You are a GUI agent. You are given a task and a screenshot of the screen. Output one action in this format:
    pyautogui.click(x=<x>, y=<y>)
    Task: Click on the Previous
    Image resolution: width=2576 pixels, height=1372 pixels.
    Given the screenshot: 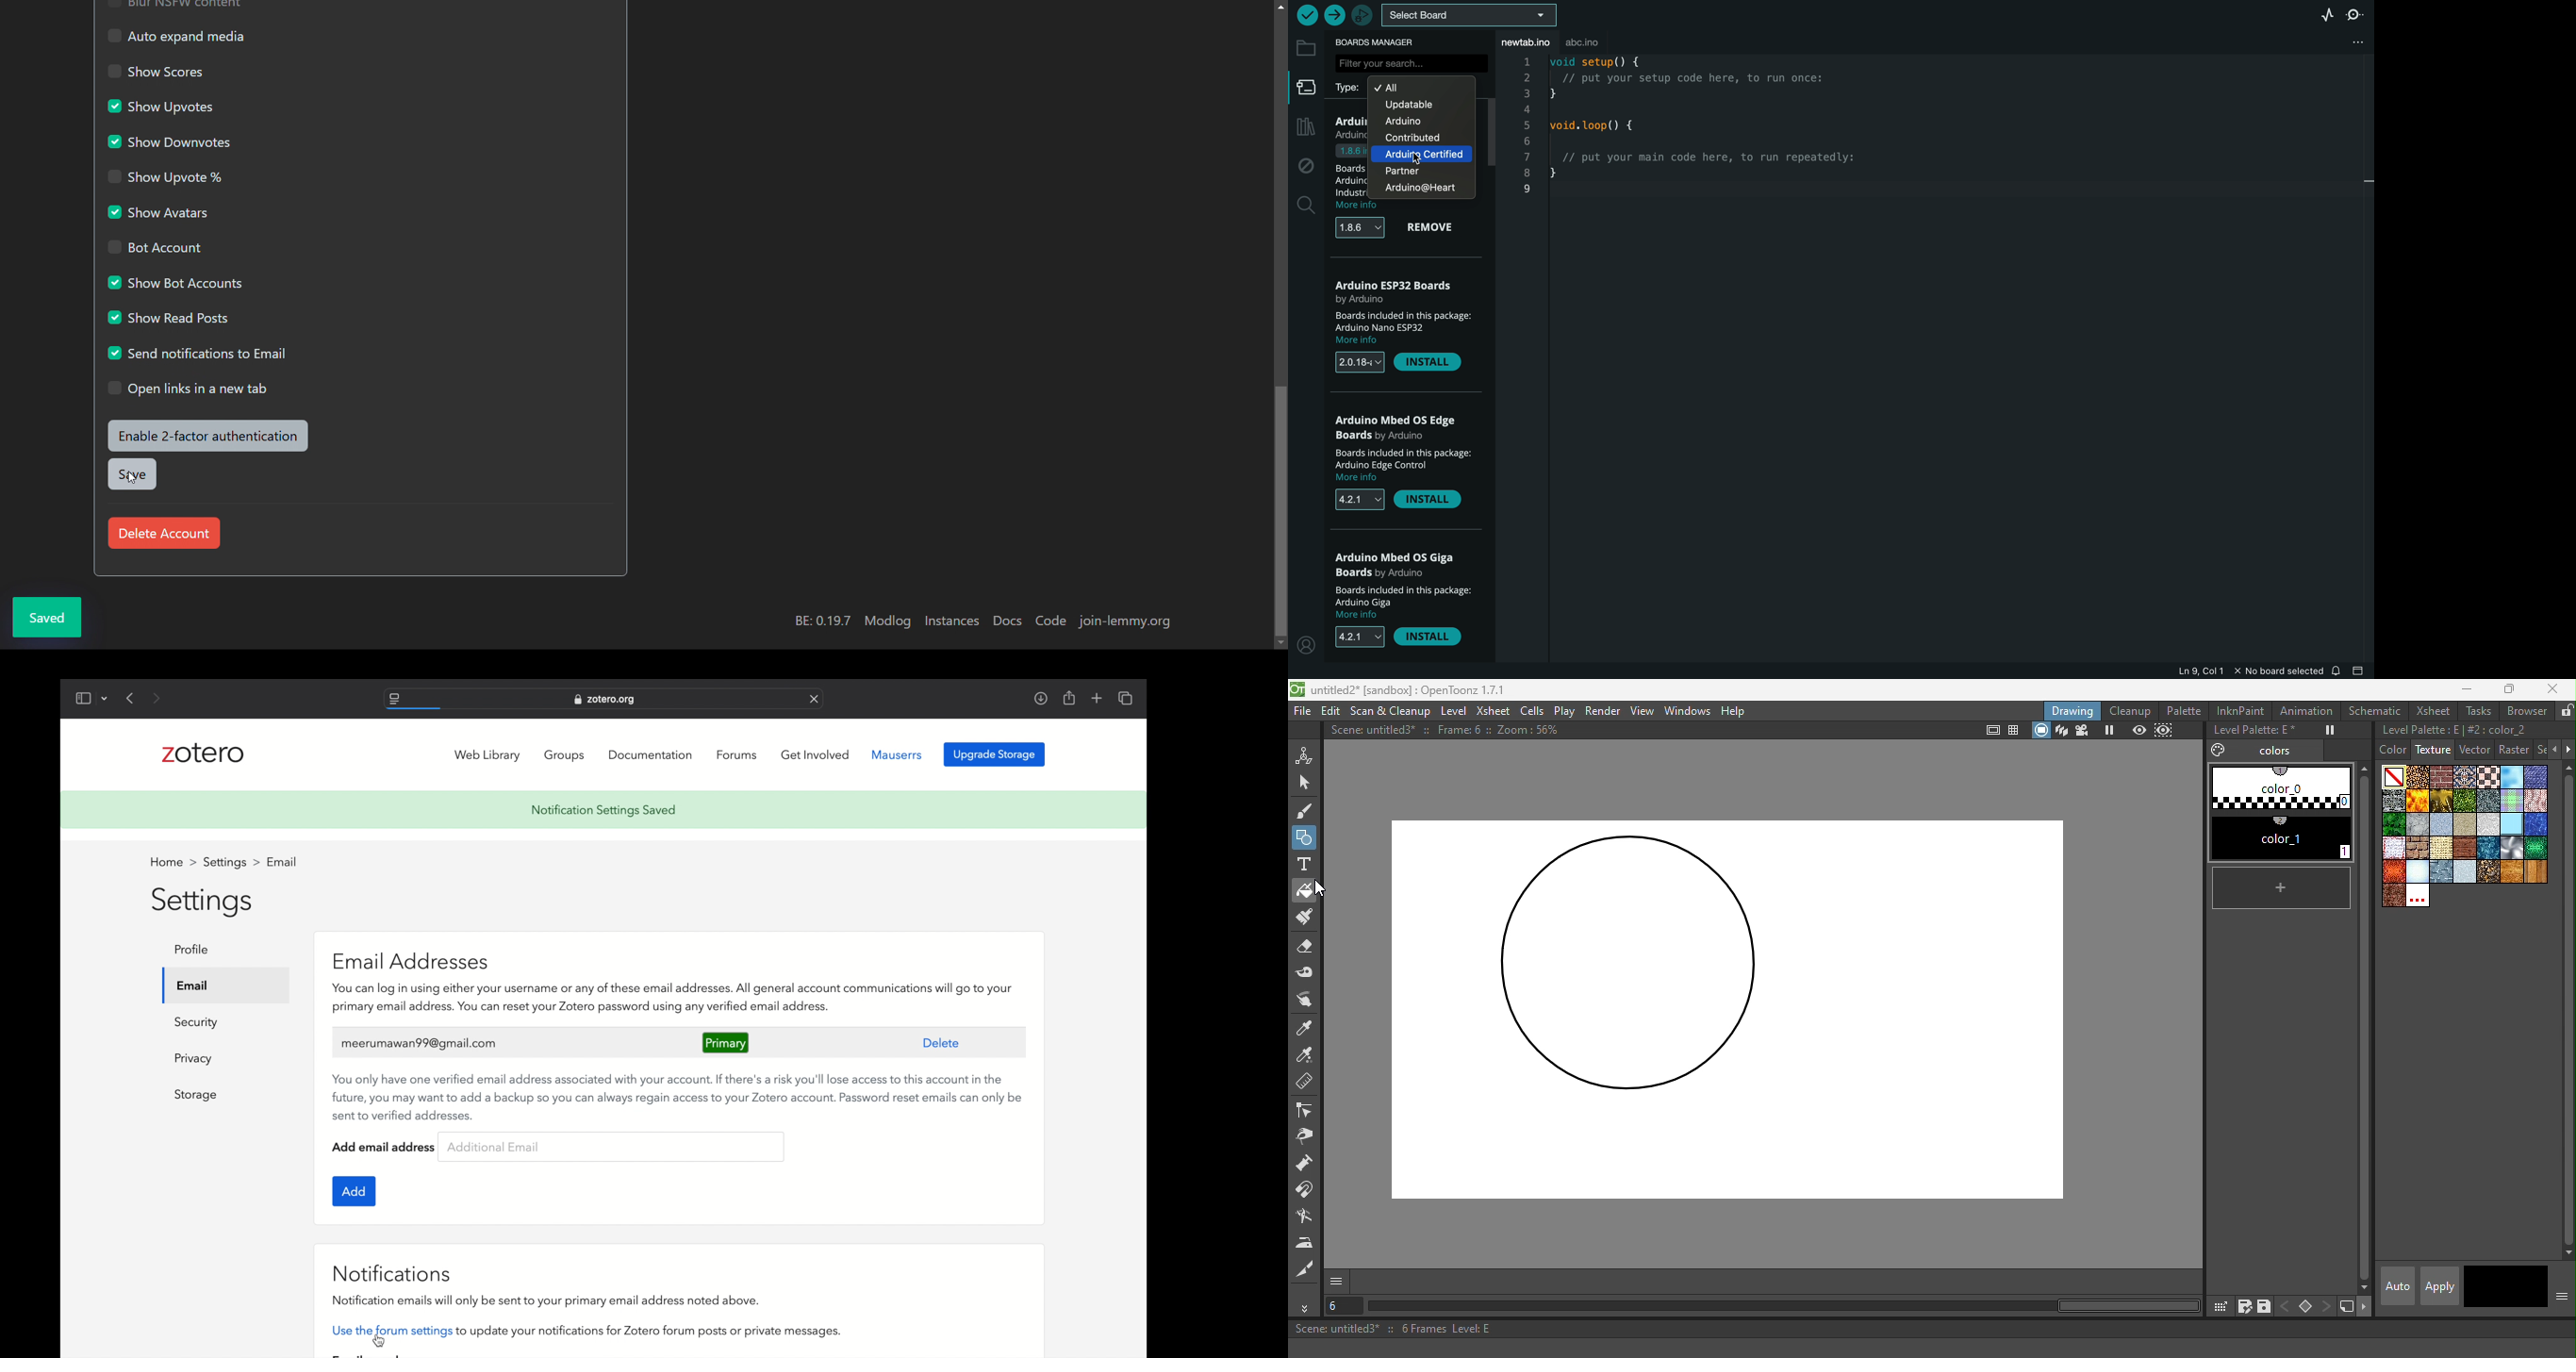 What is the action you would take?
    pyautogui.click(x=2551, y=749)
    